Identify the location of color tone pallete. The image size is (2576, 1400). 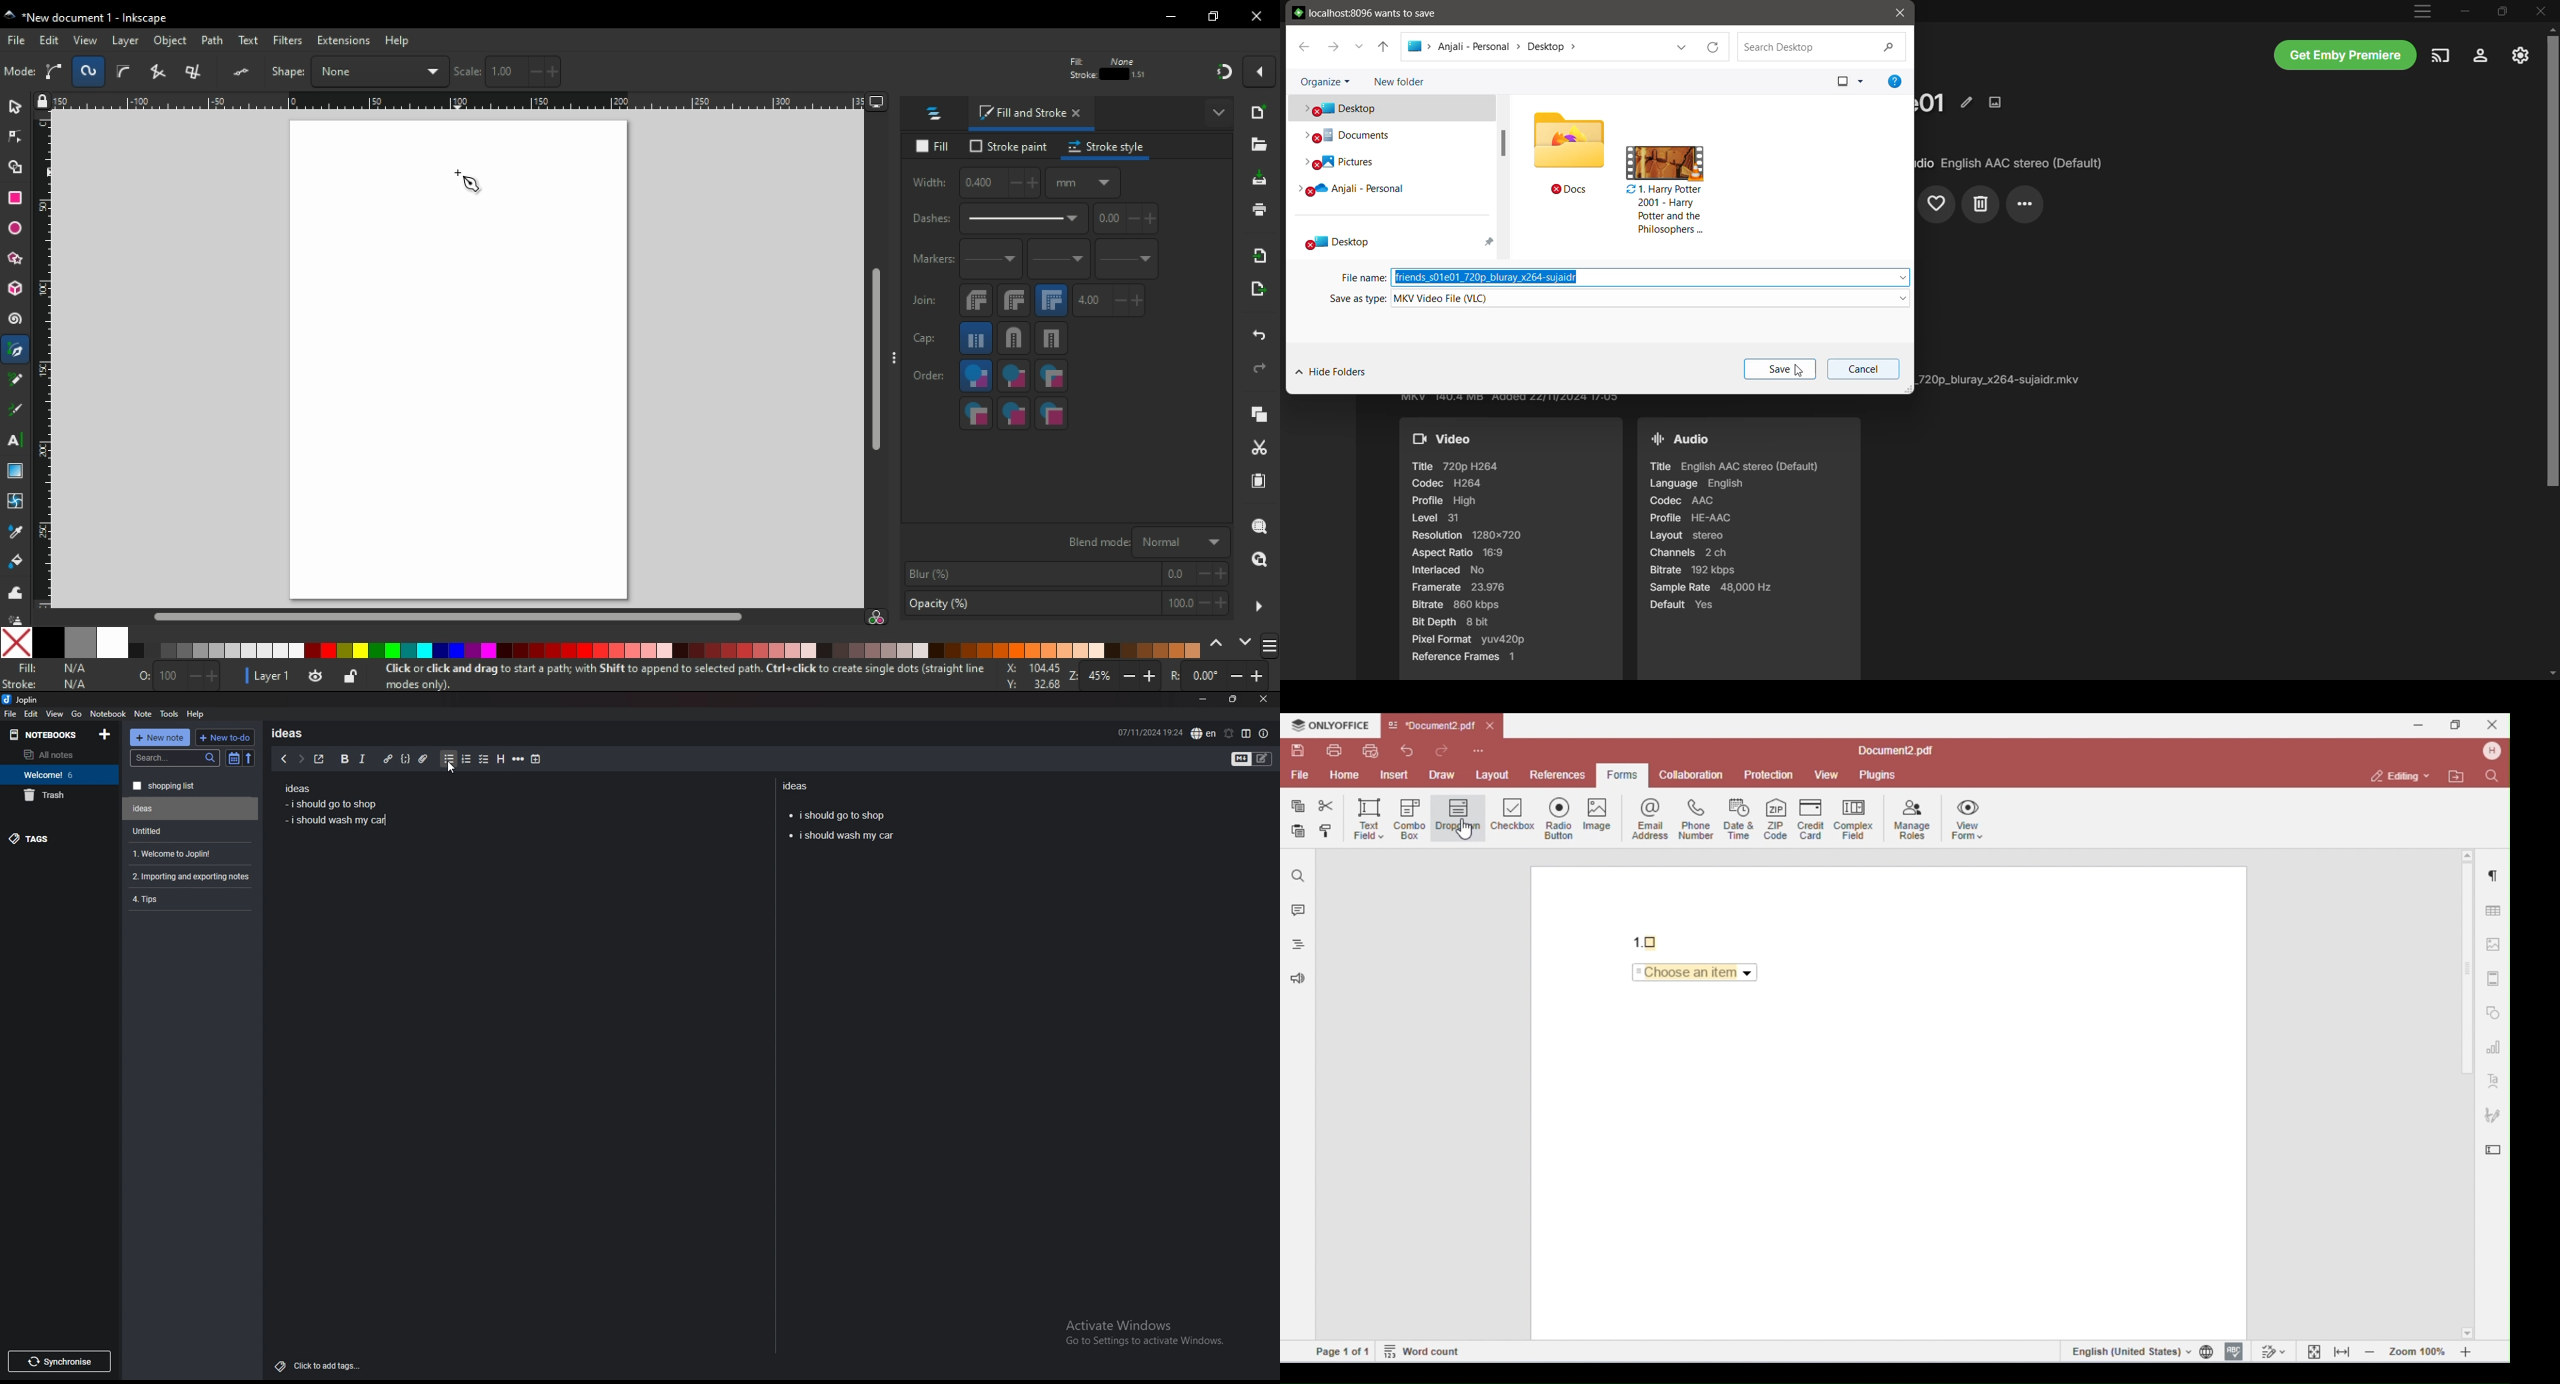
(219, 651).